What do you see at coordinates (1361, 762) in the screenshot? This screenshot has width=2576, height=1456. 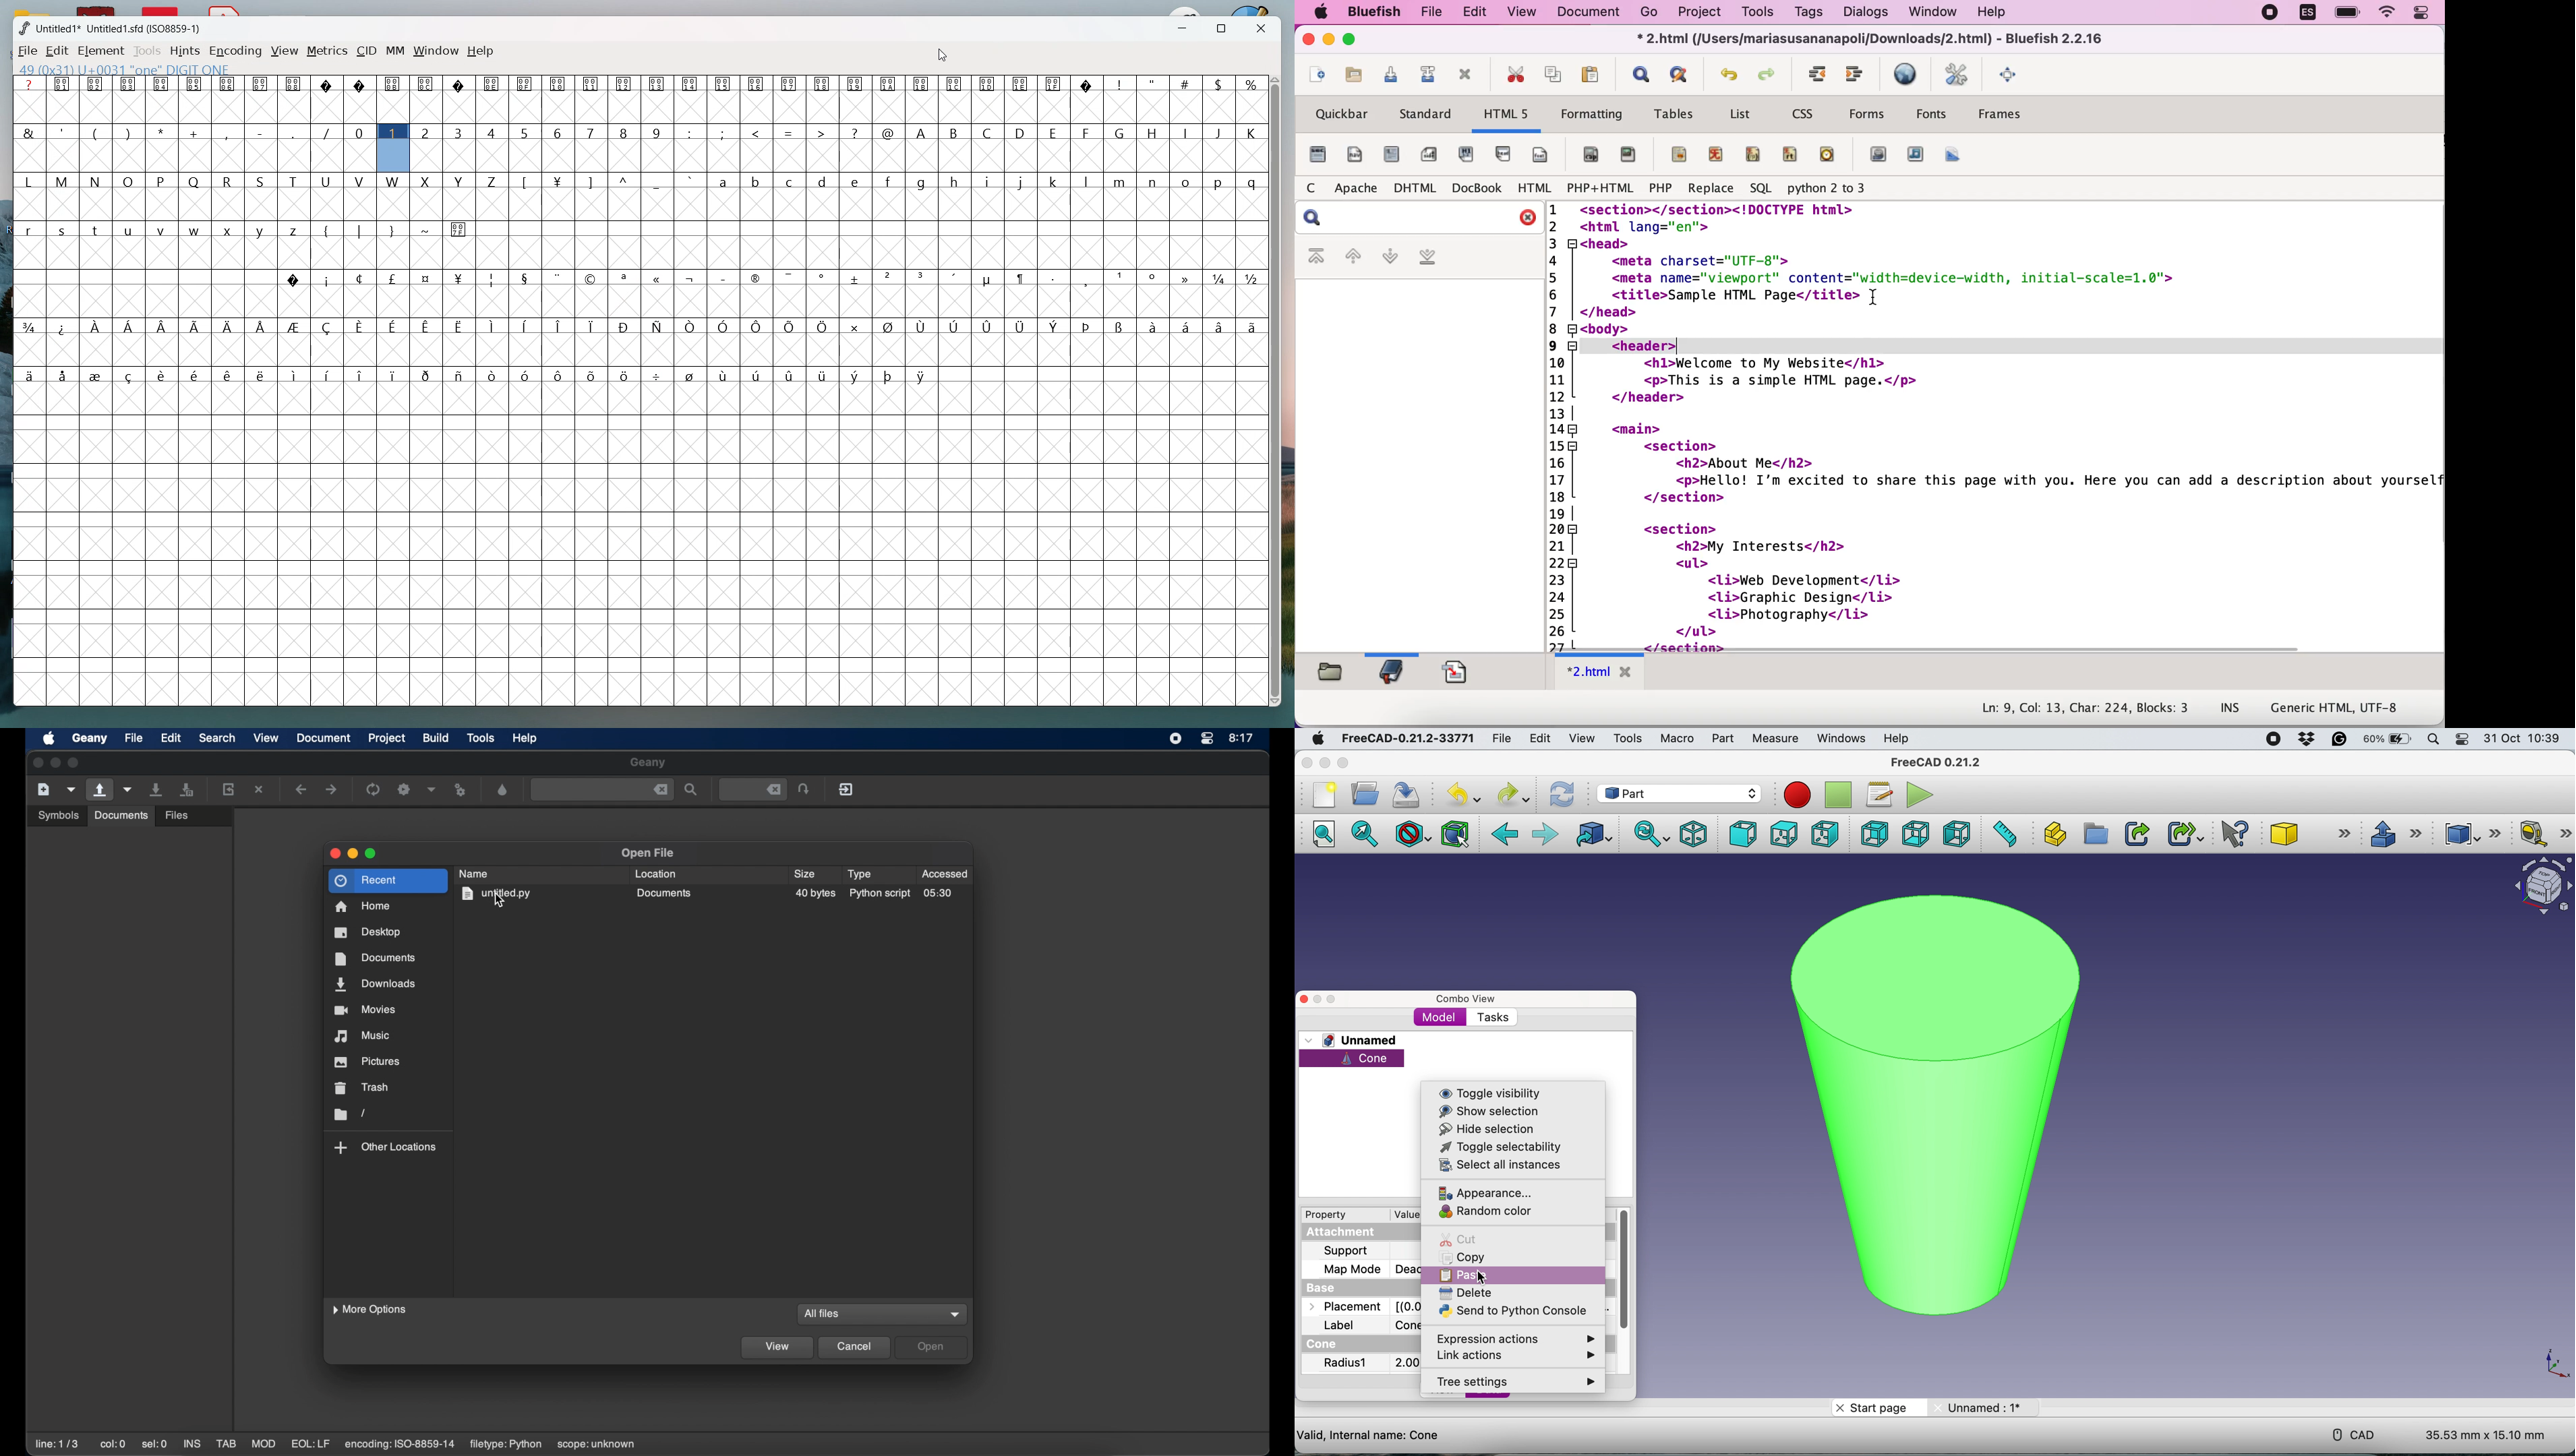 I see `maximise` at bounding box center [1361, 762].